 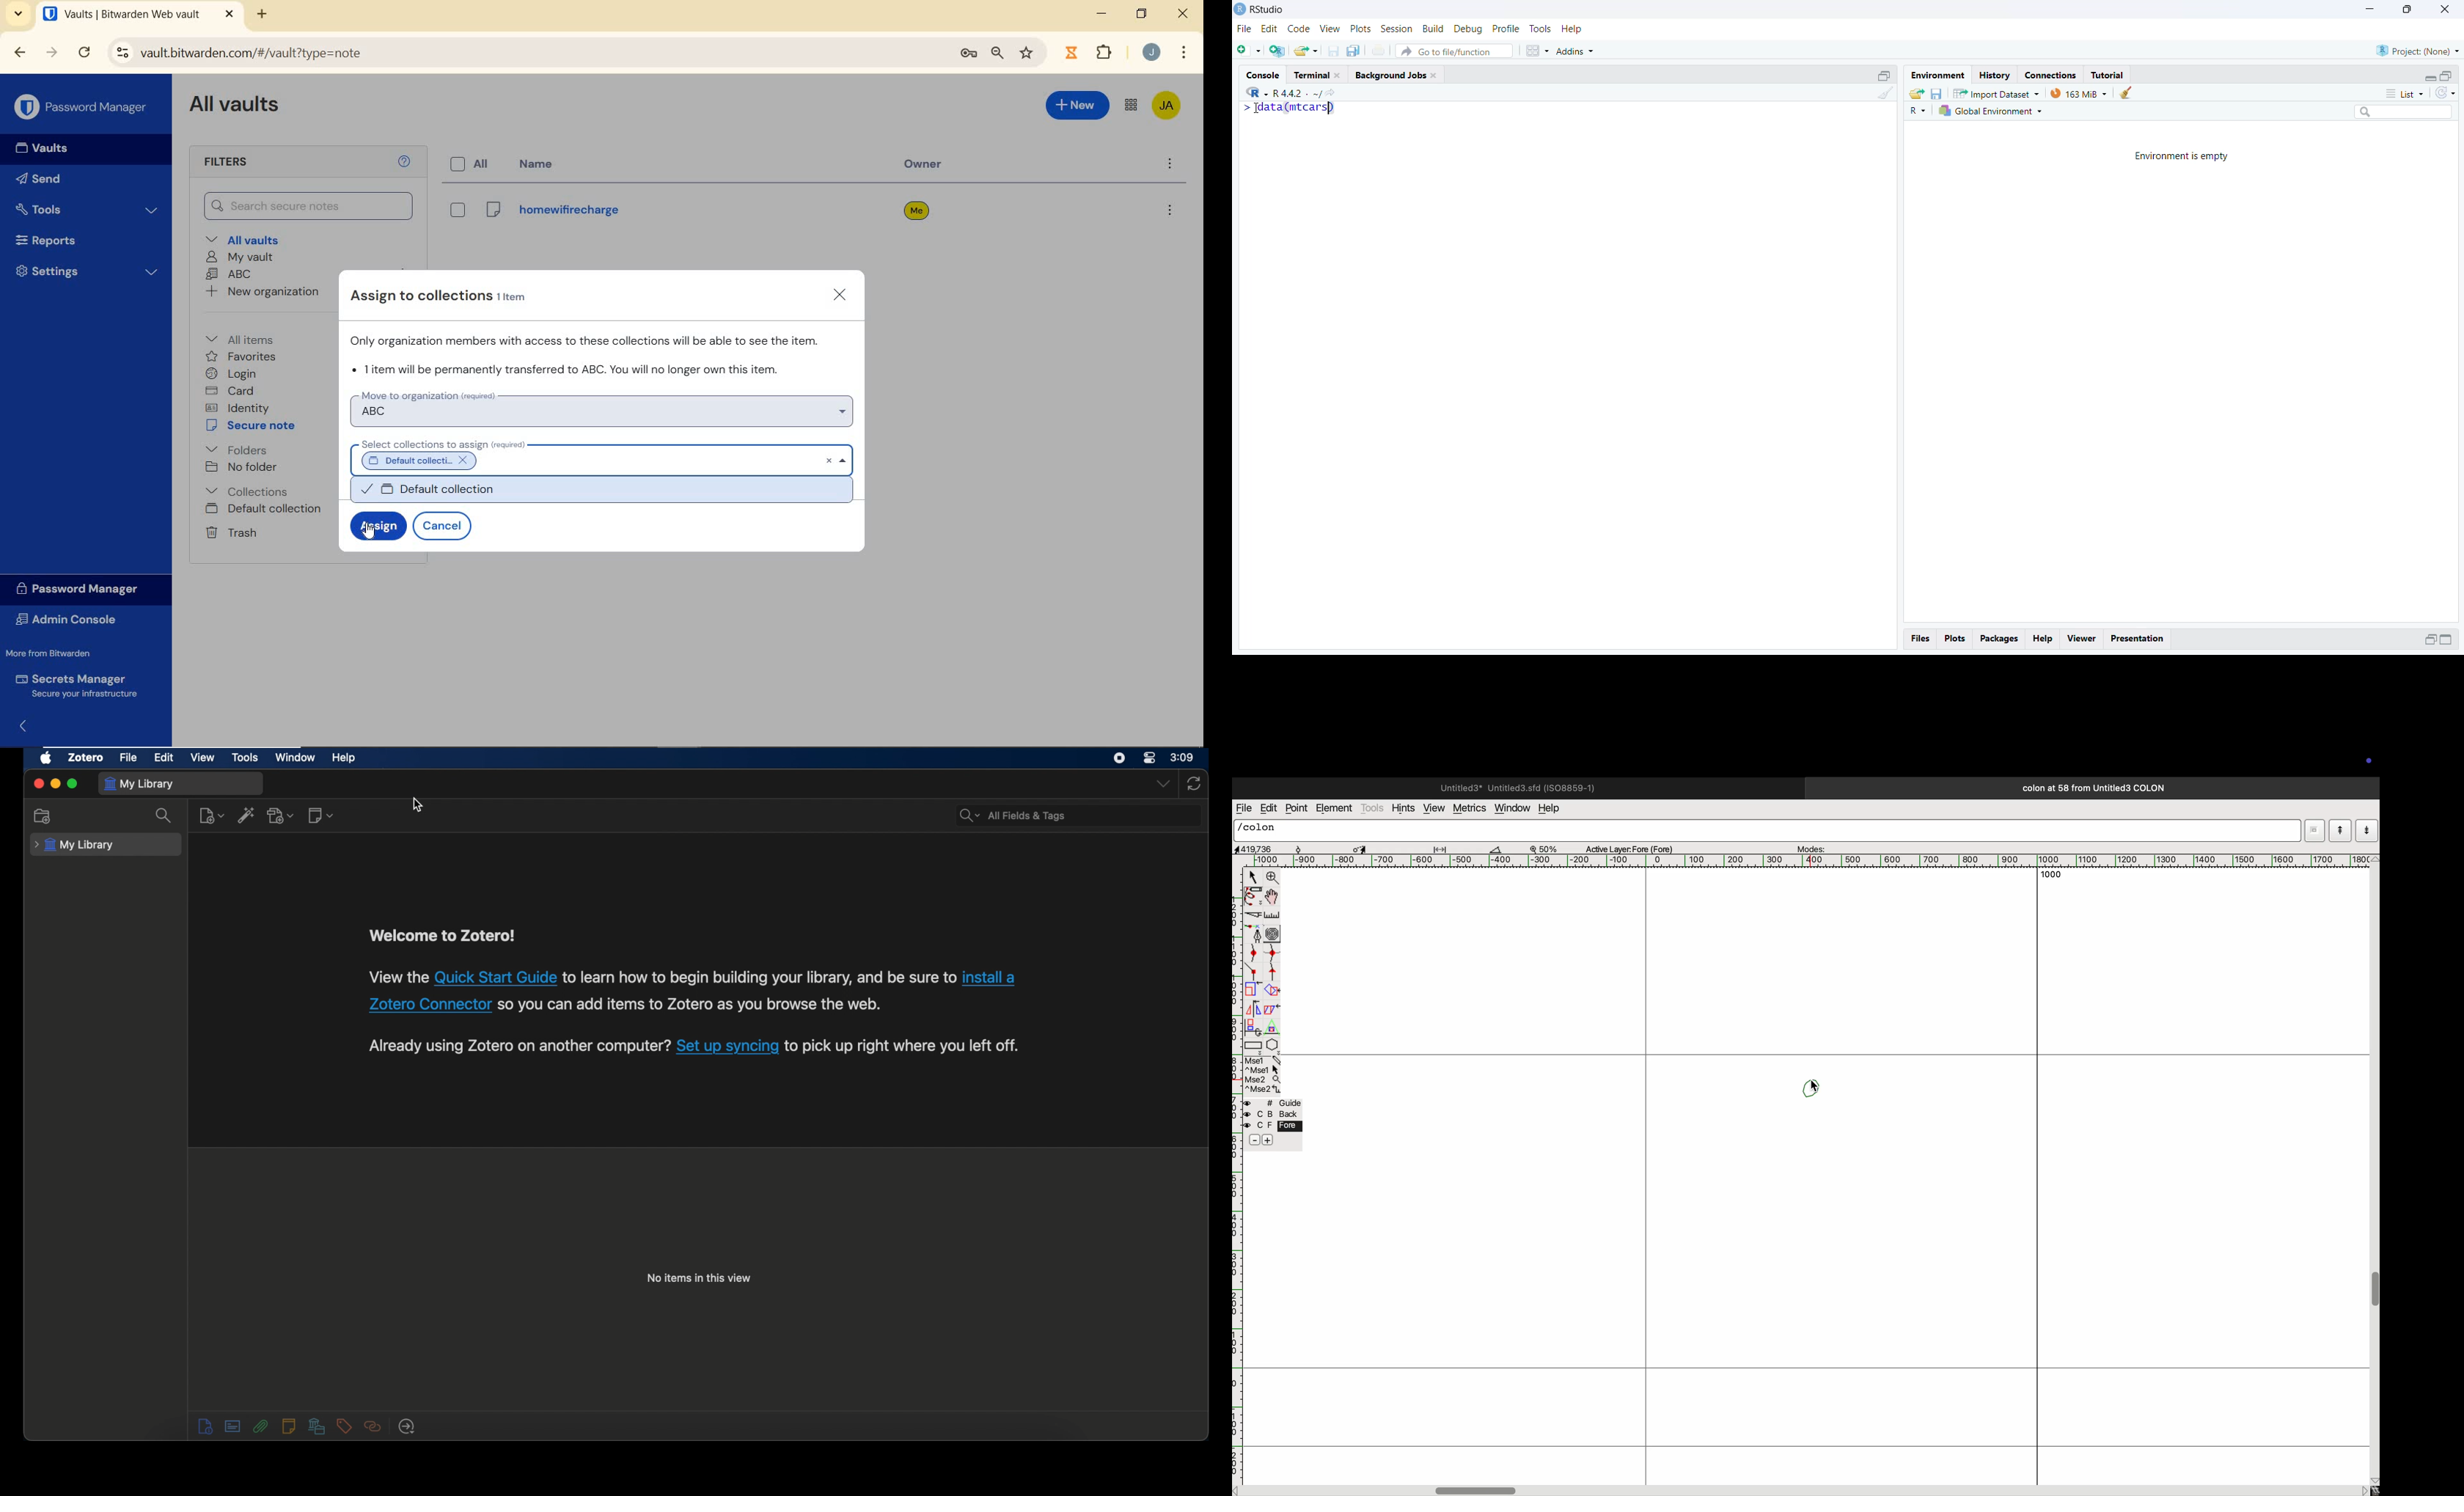 I want to click on Import Dataset, so click(x=1997, y=93).